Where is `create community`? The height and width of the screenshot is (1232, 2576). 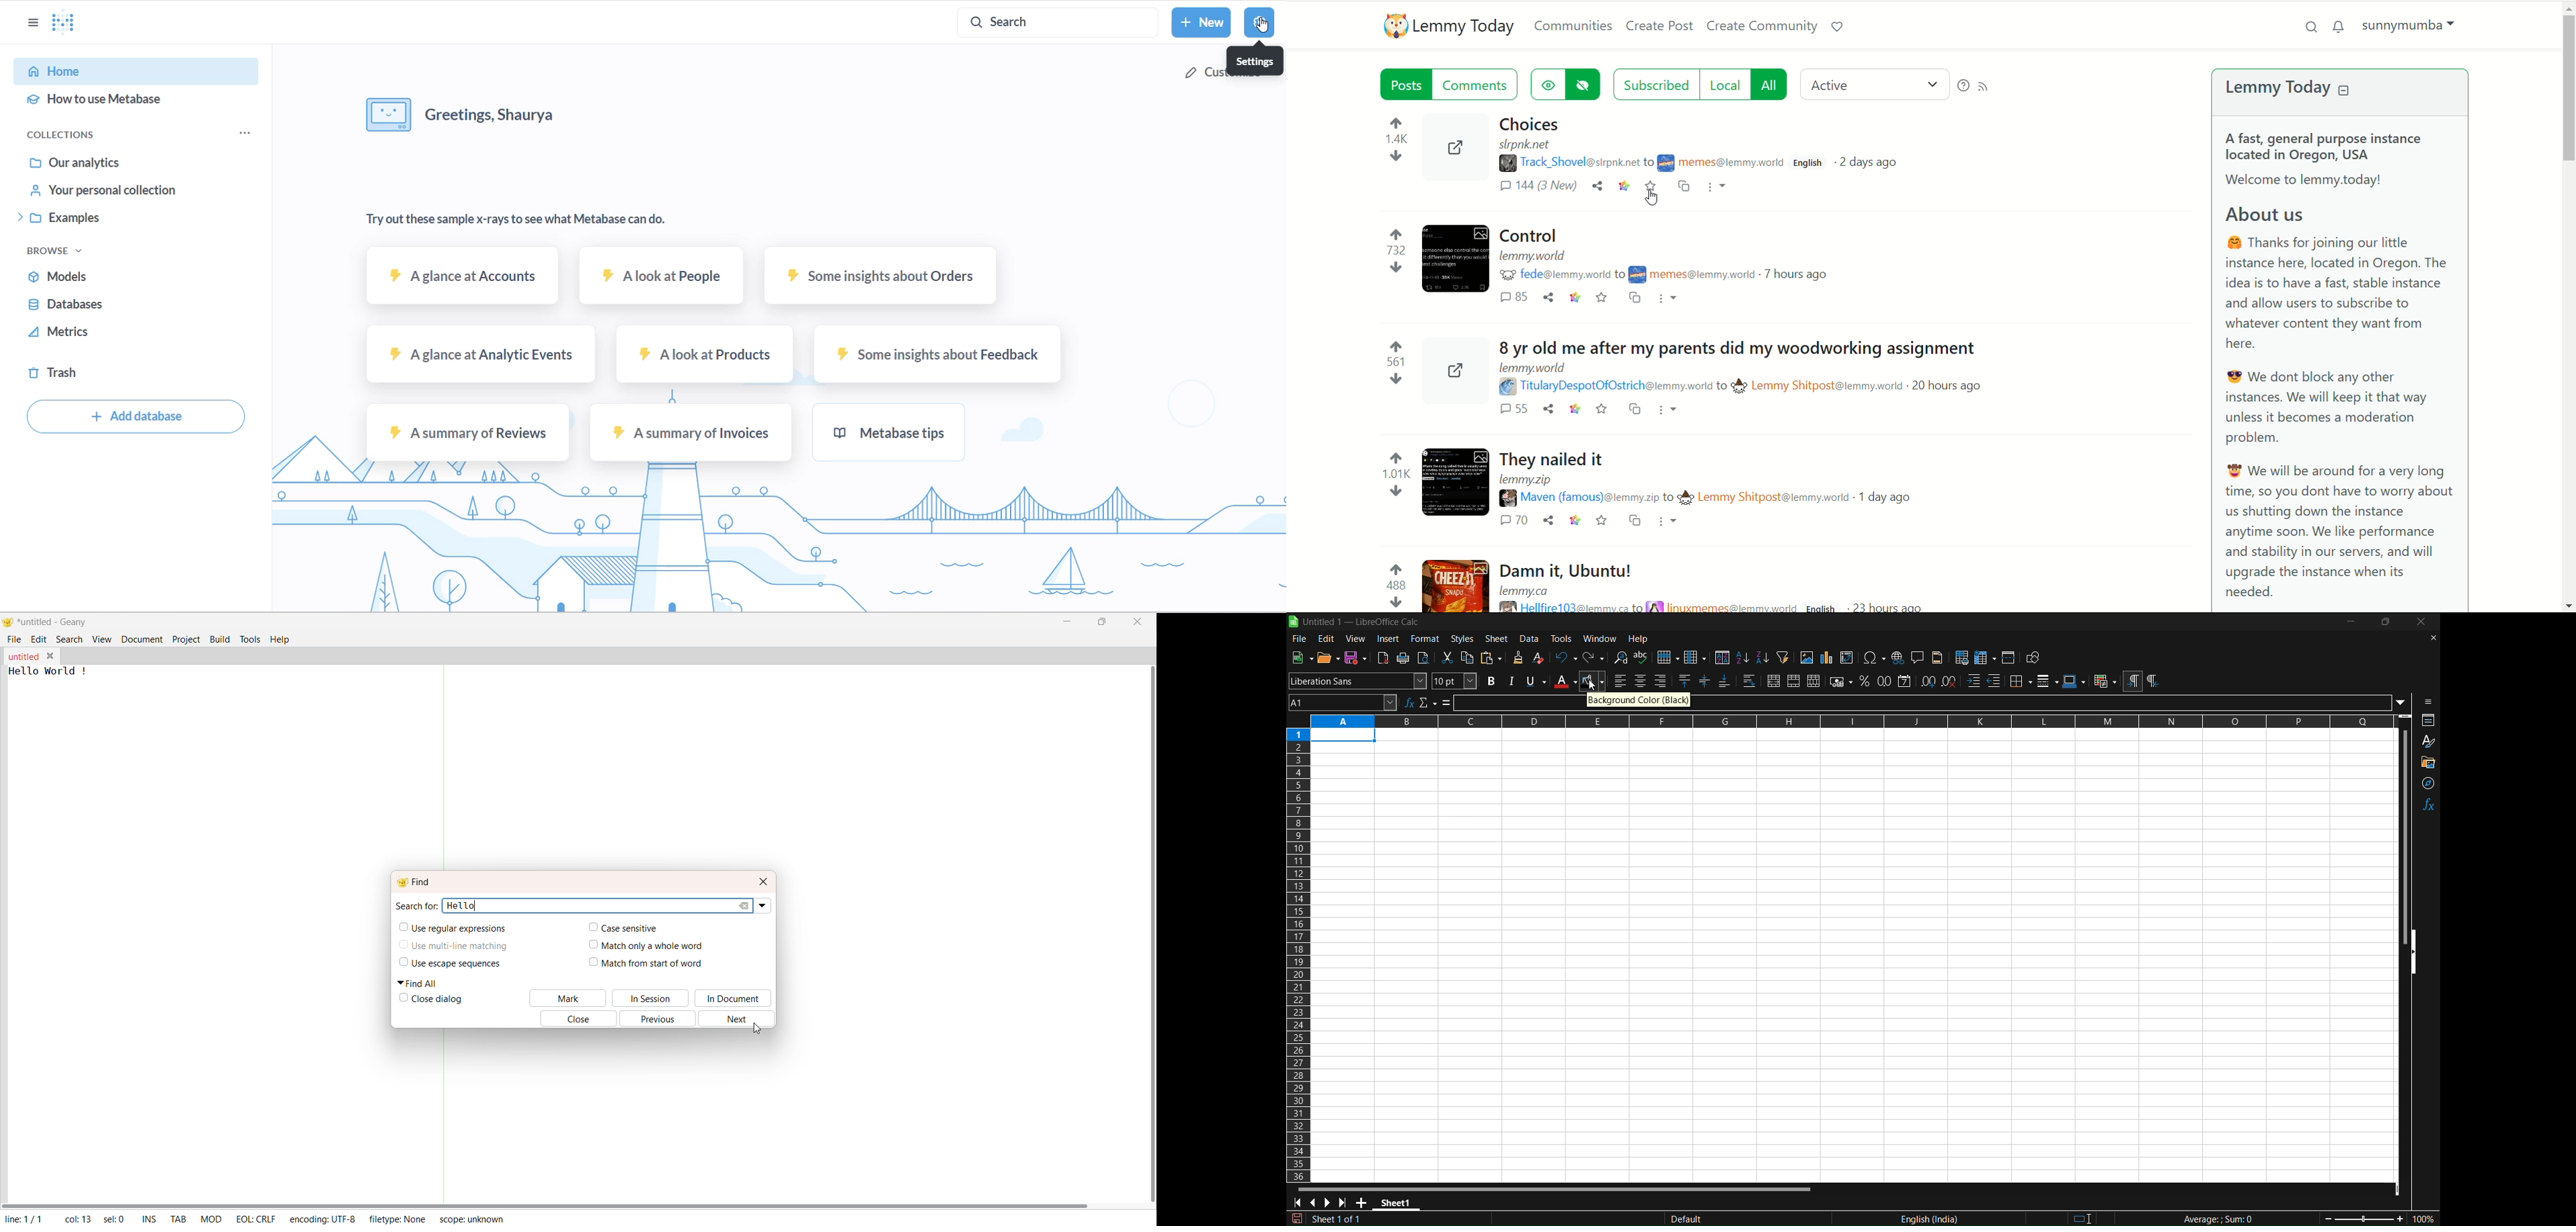
create community is located at coordinates (1763, 27).